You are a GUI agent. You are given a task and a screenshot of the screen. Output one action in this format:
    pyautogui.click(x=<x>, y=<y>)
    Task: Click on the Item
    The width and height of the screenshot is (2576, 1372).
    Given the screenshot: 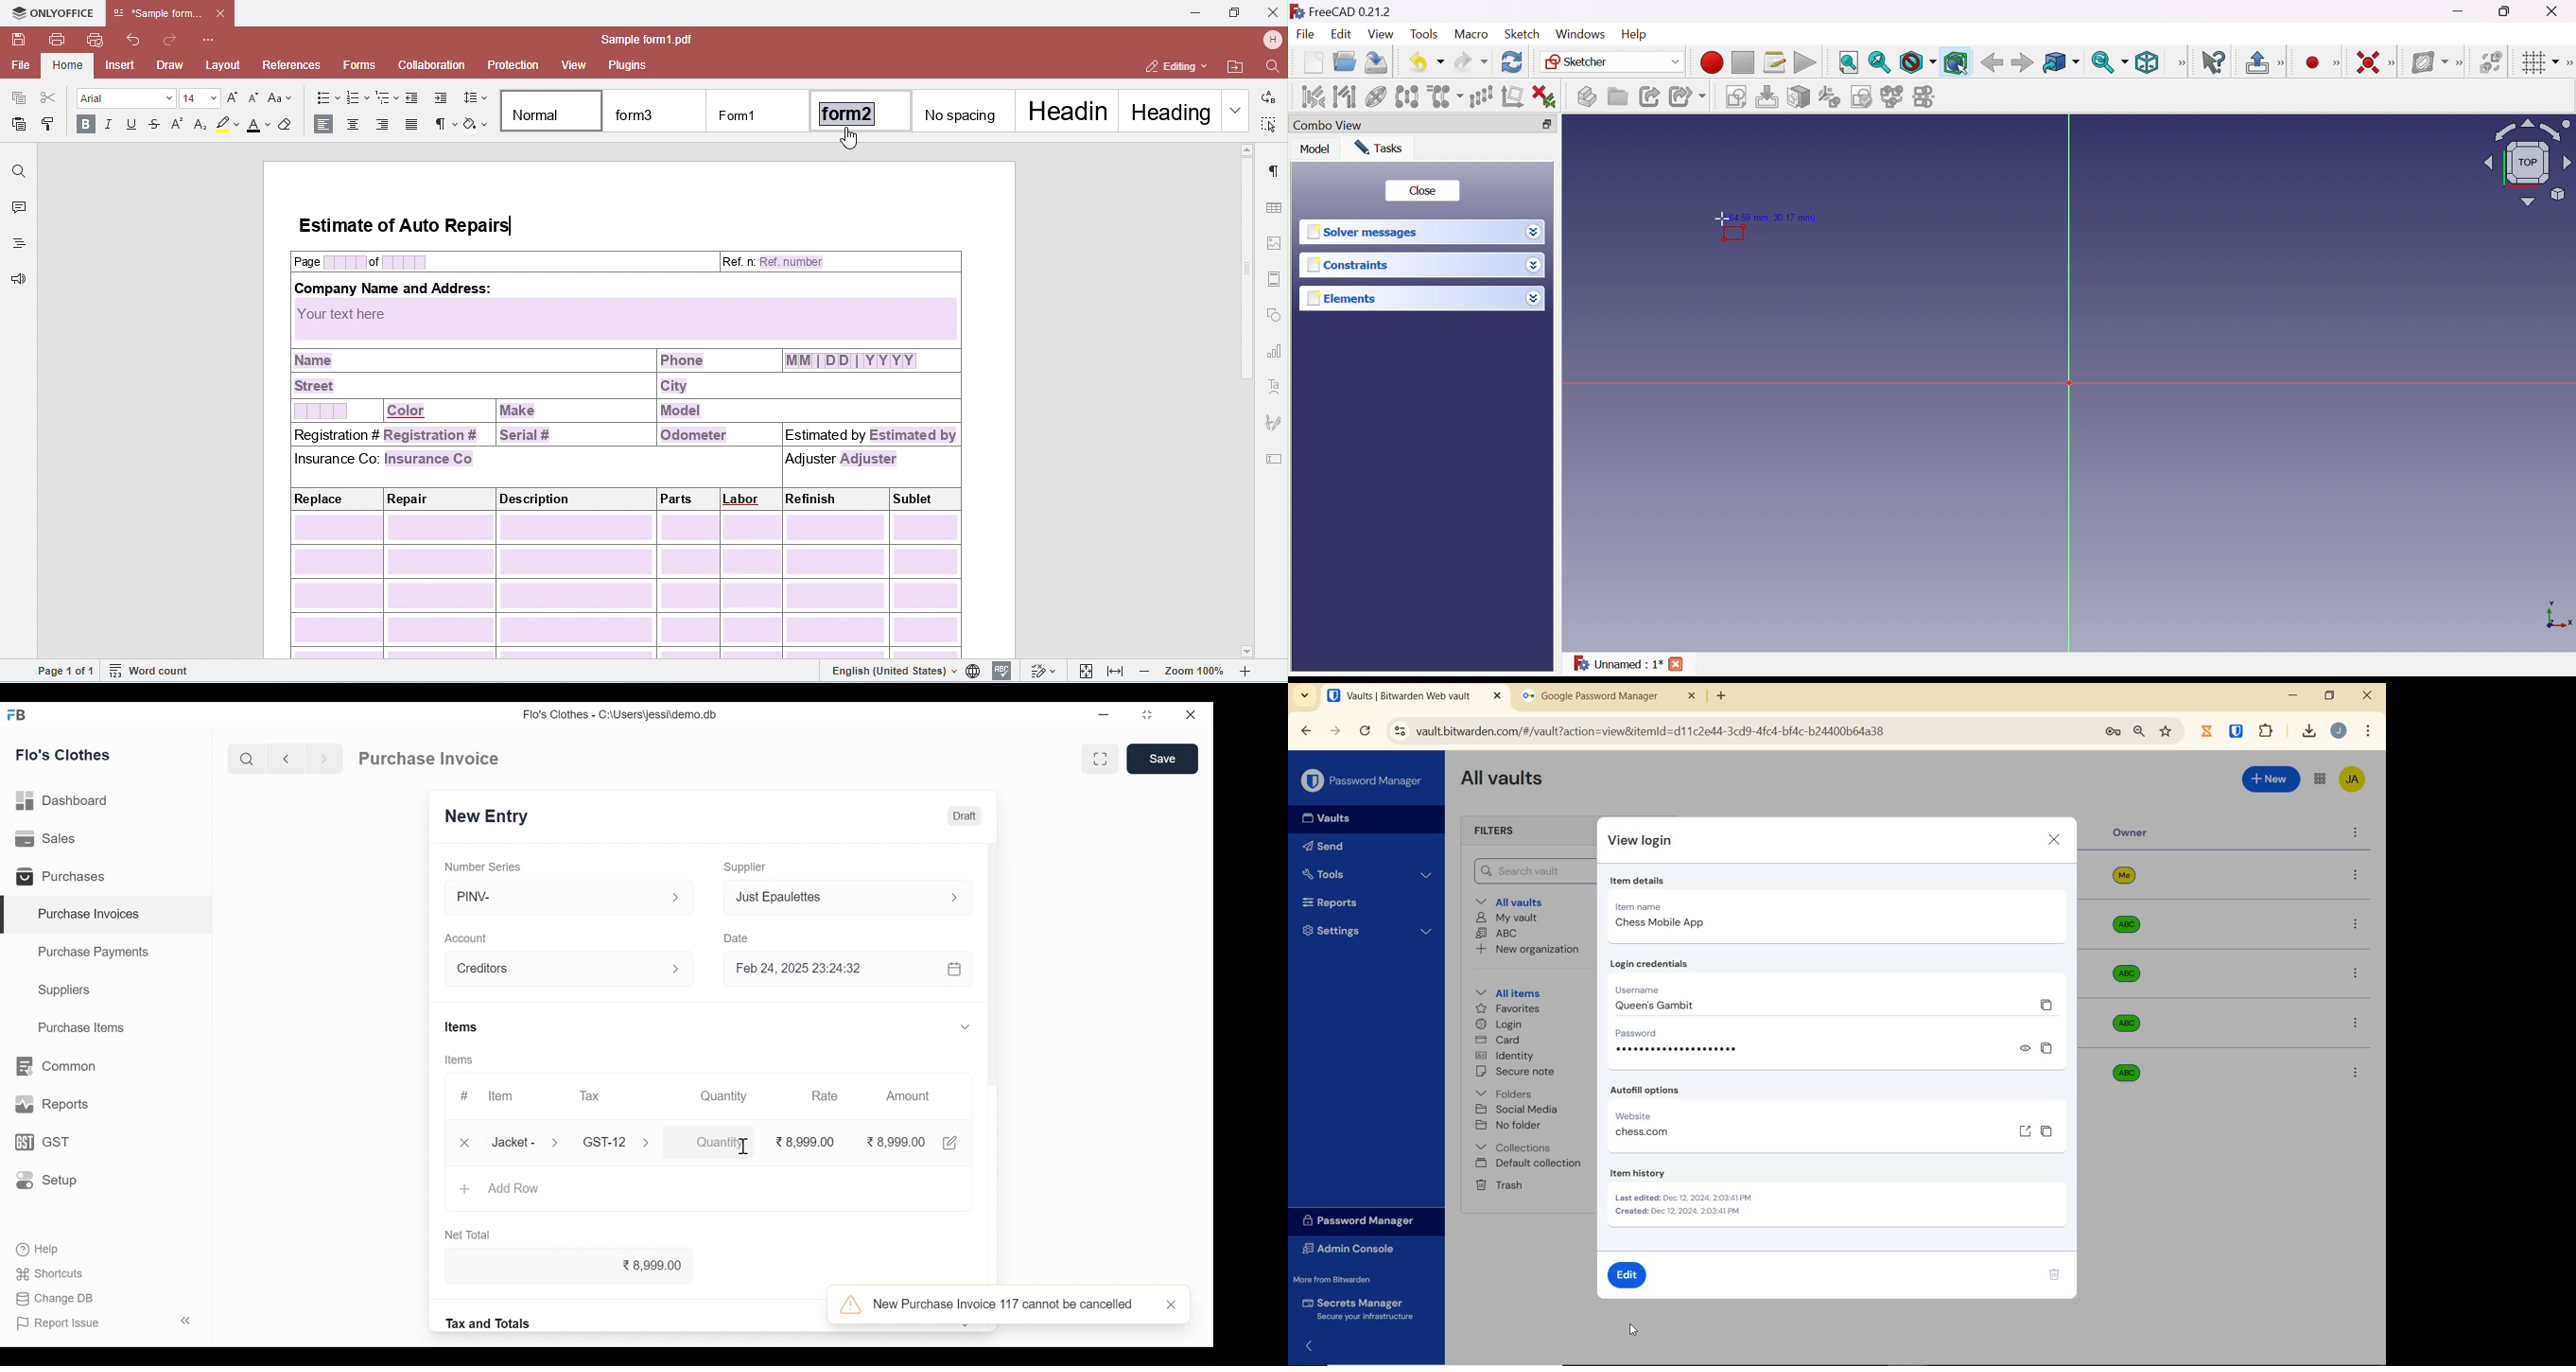 What is the action you would take?
    pyautogui.click(x=501, y=1095)
    